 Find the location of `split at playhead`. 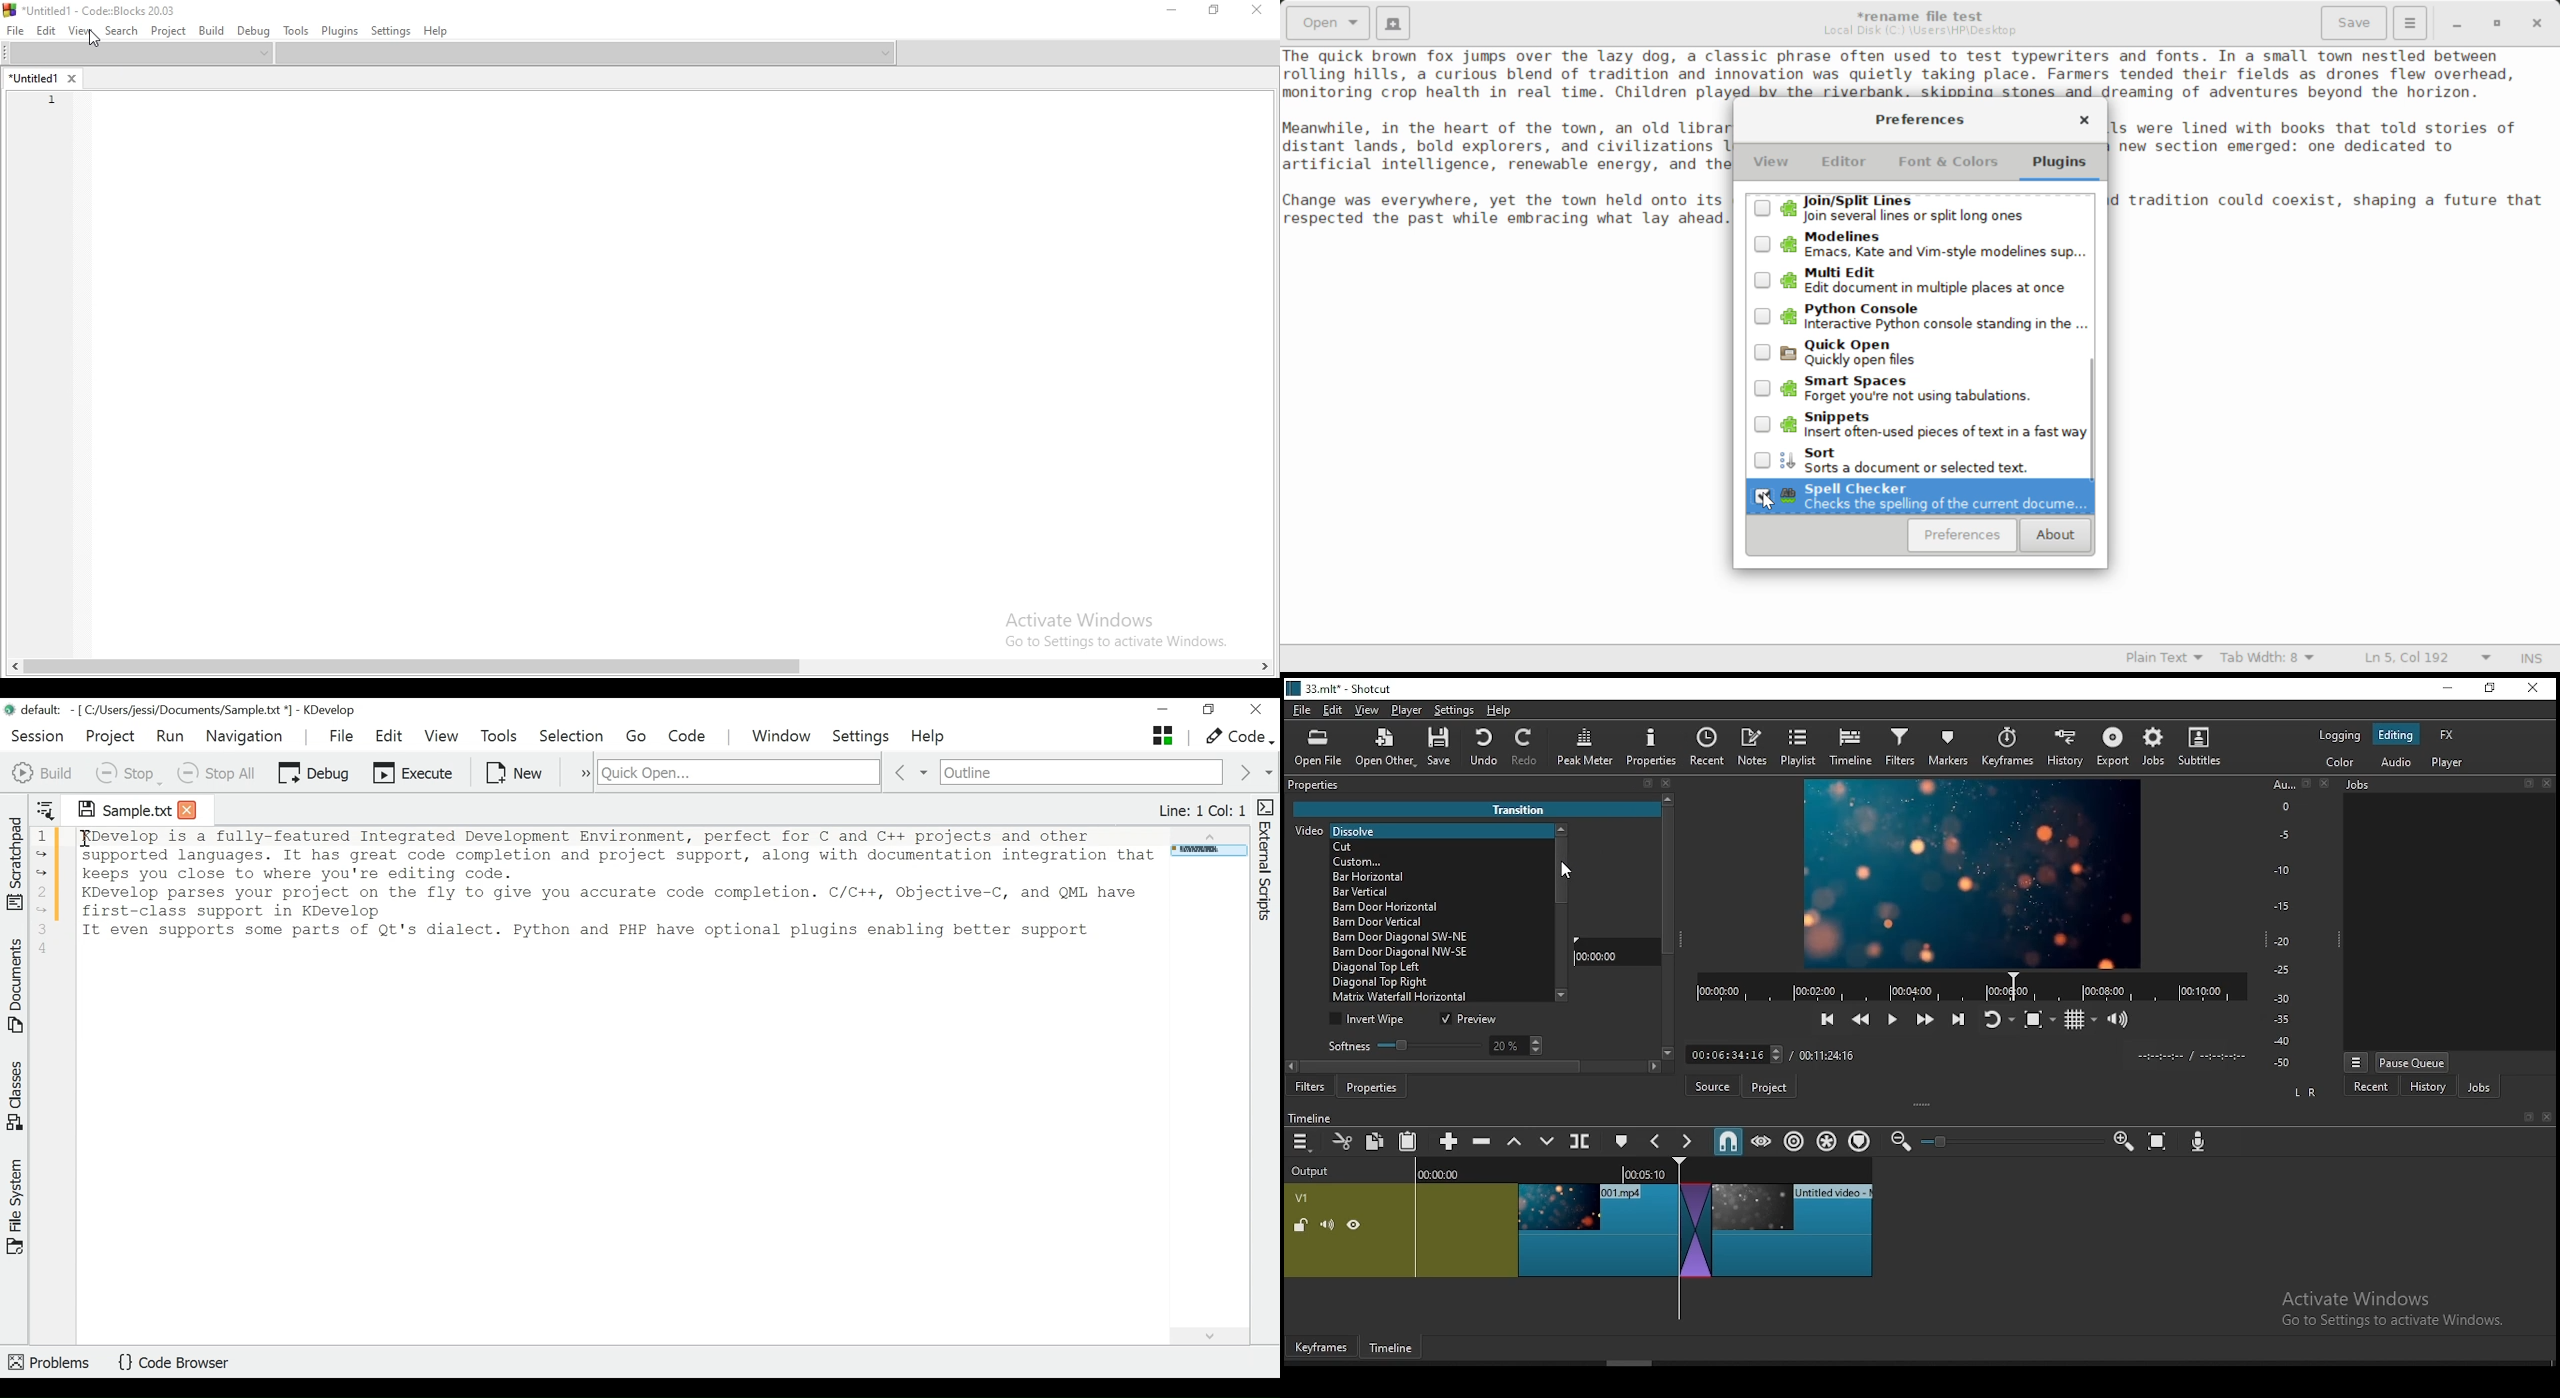

split at playhead is located at coordinates (1582, 1143).